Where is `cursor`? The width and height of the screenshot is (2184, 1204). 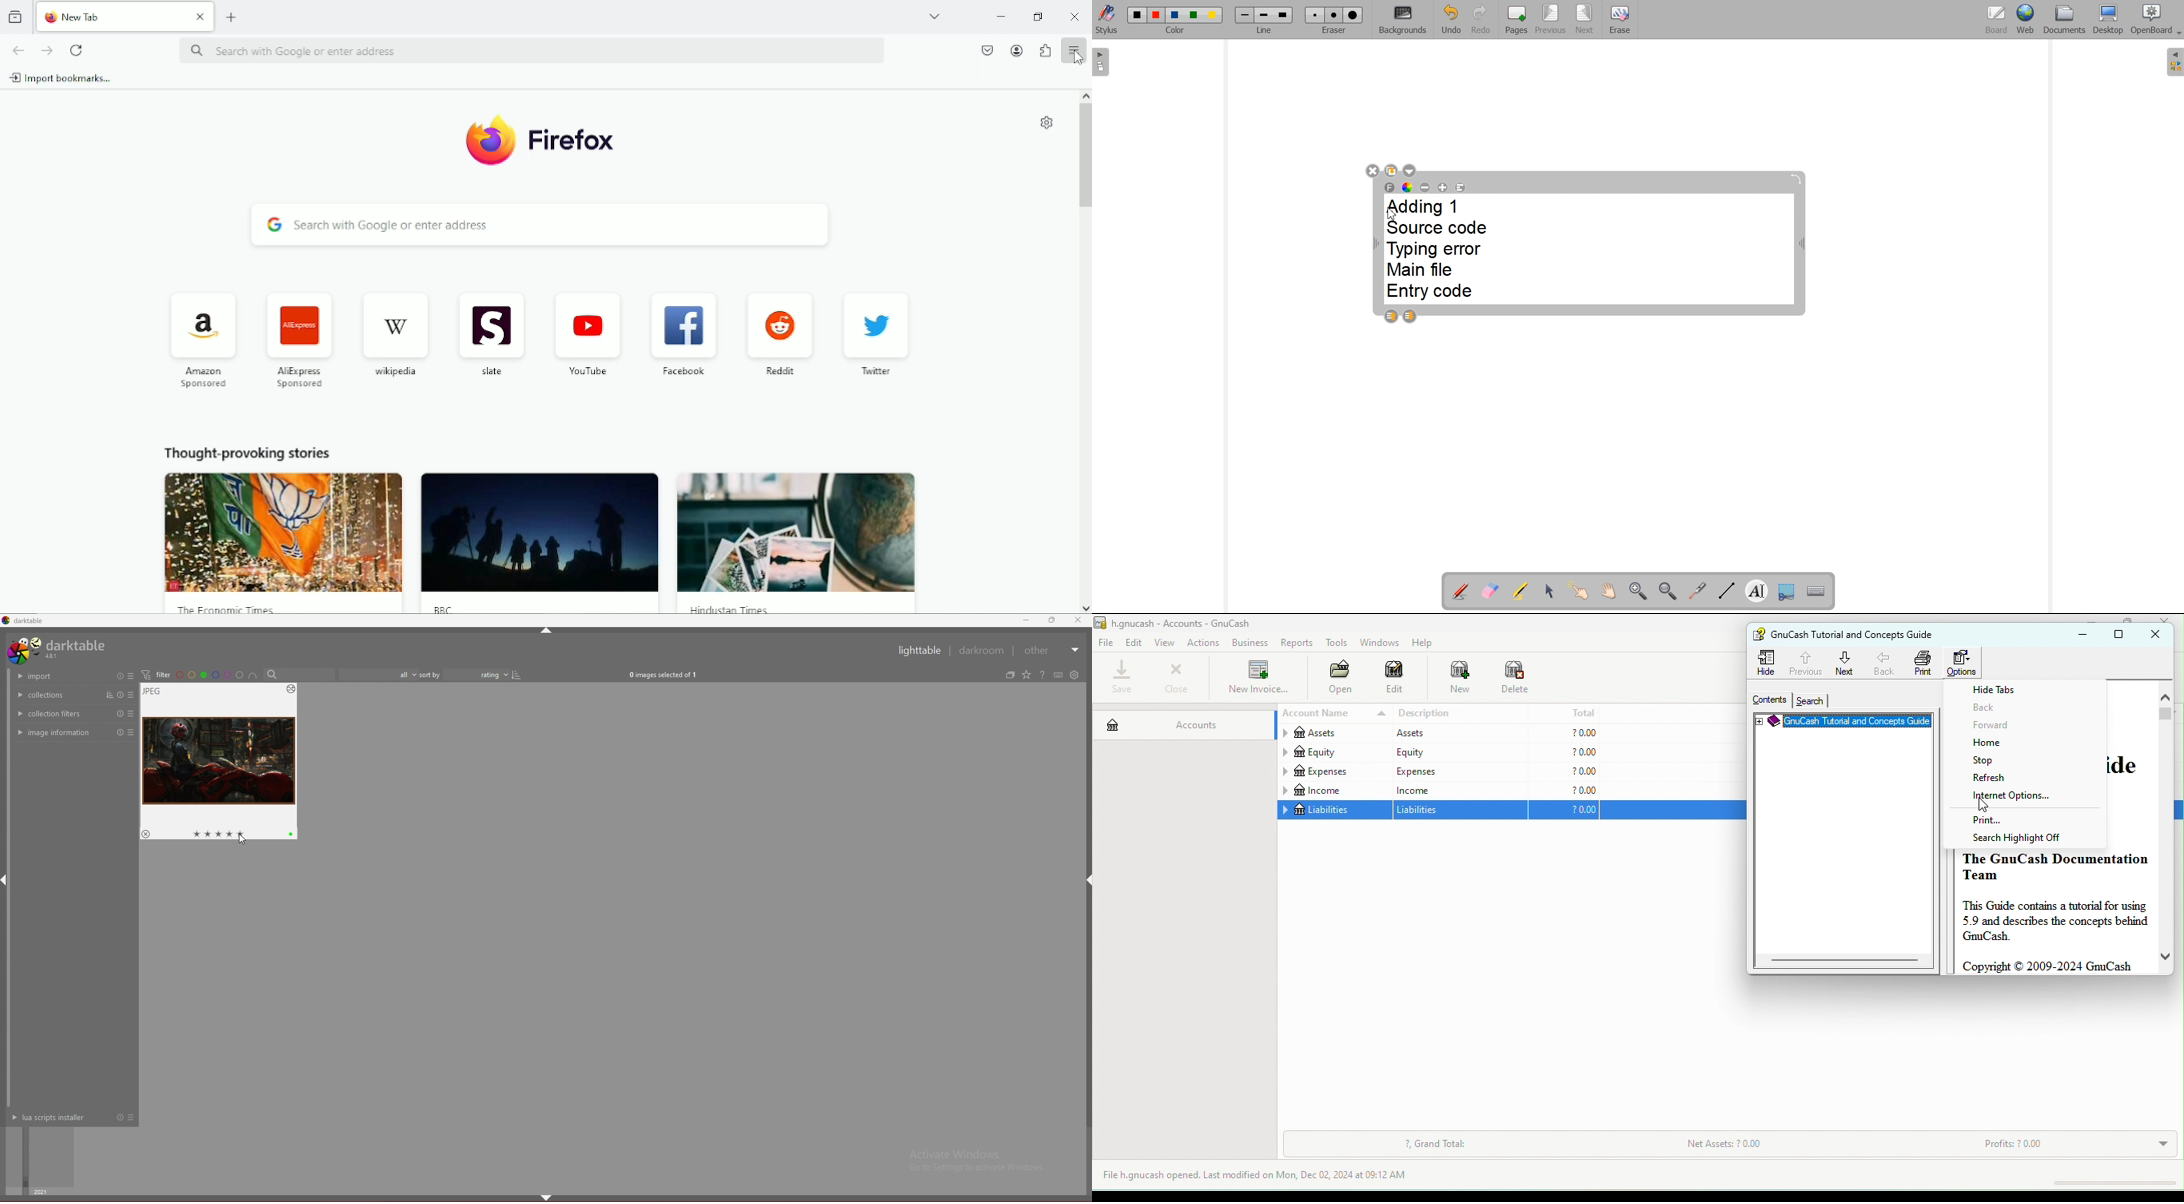 cursor is located at coordinates (1074, 64).